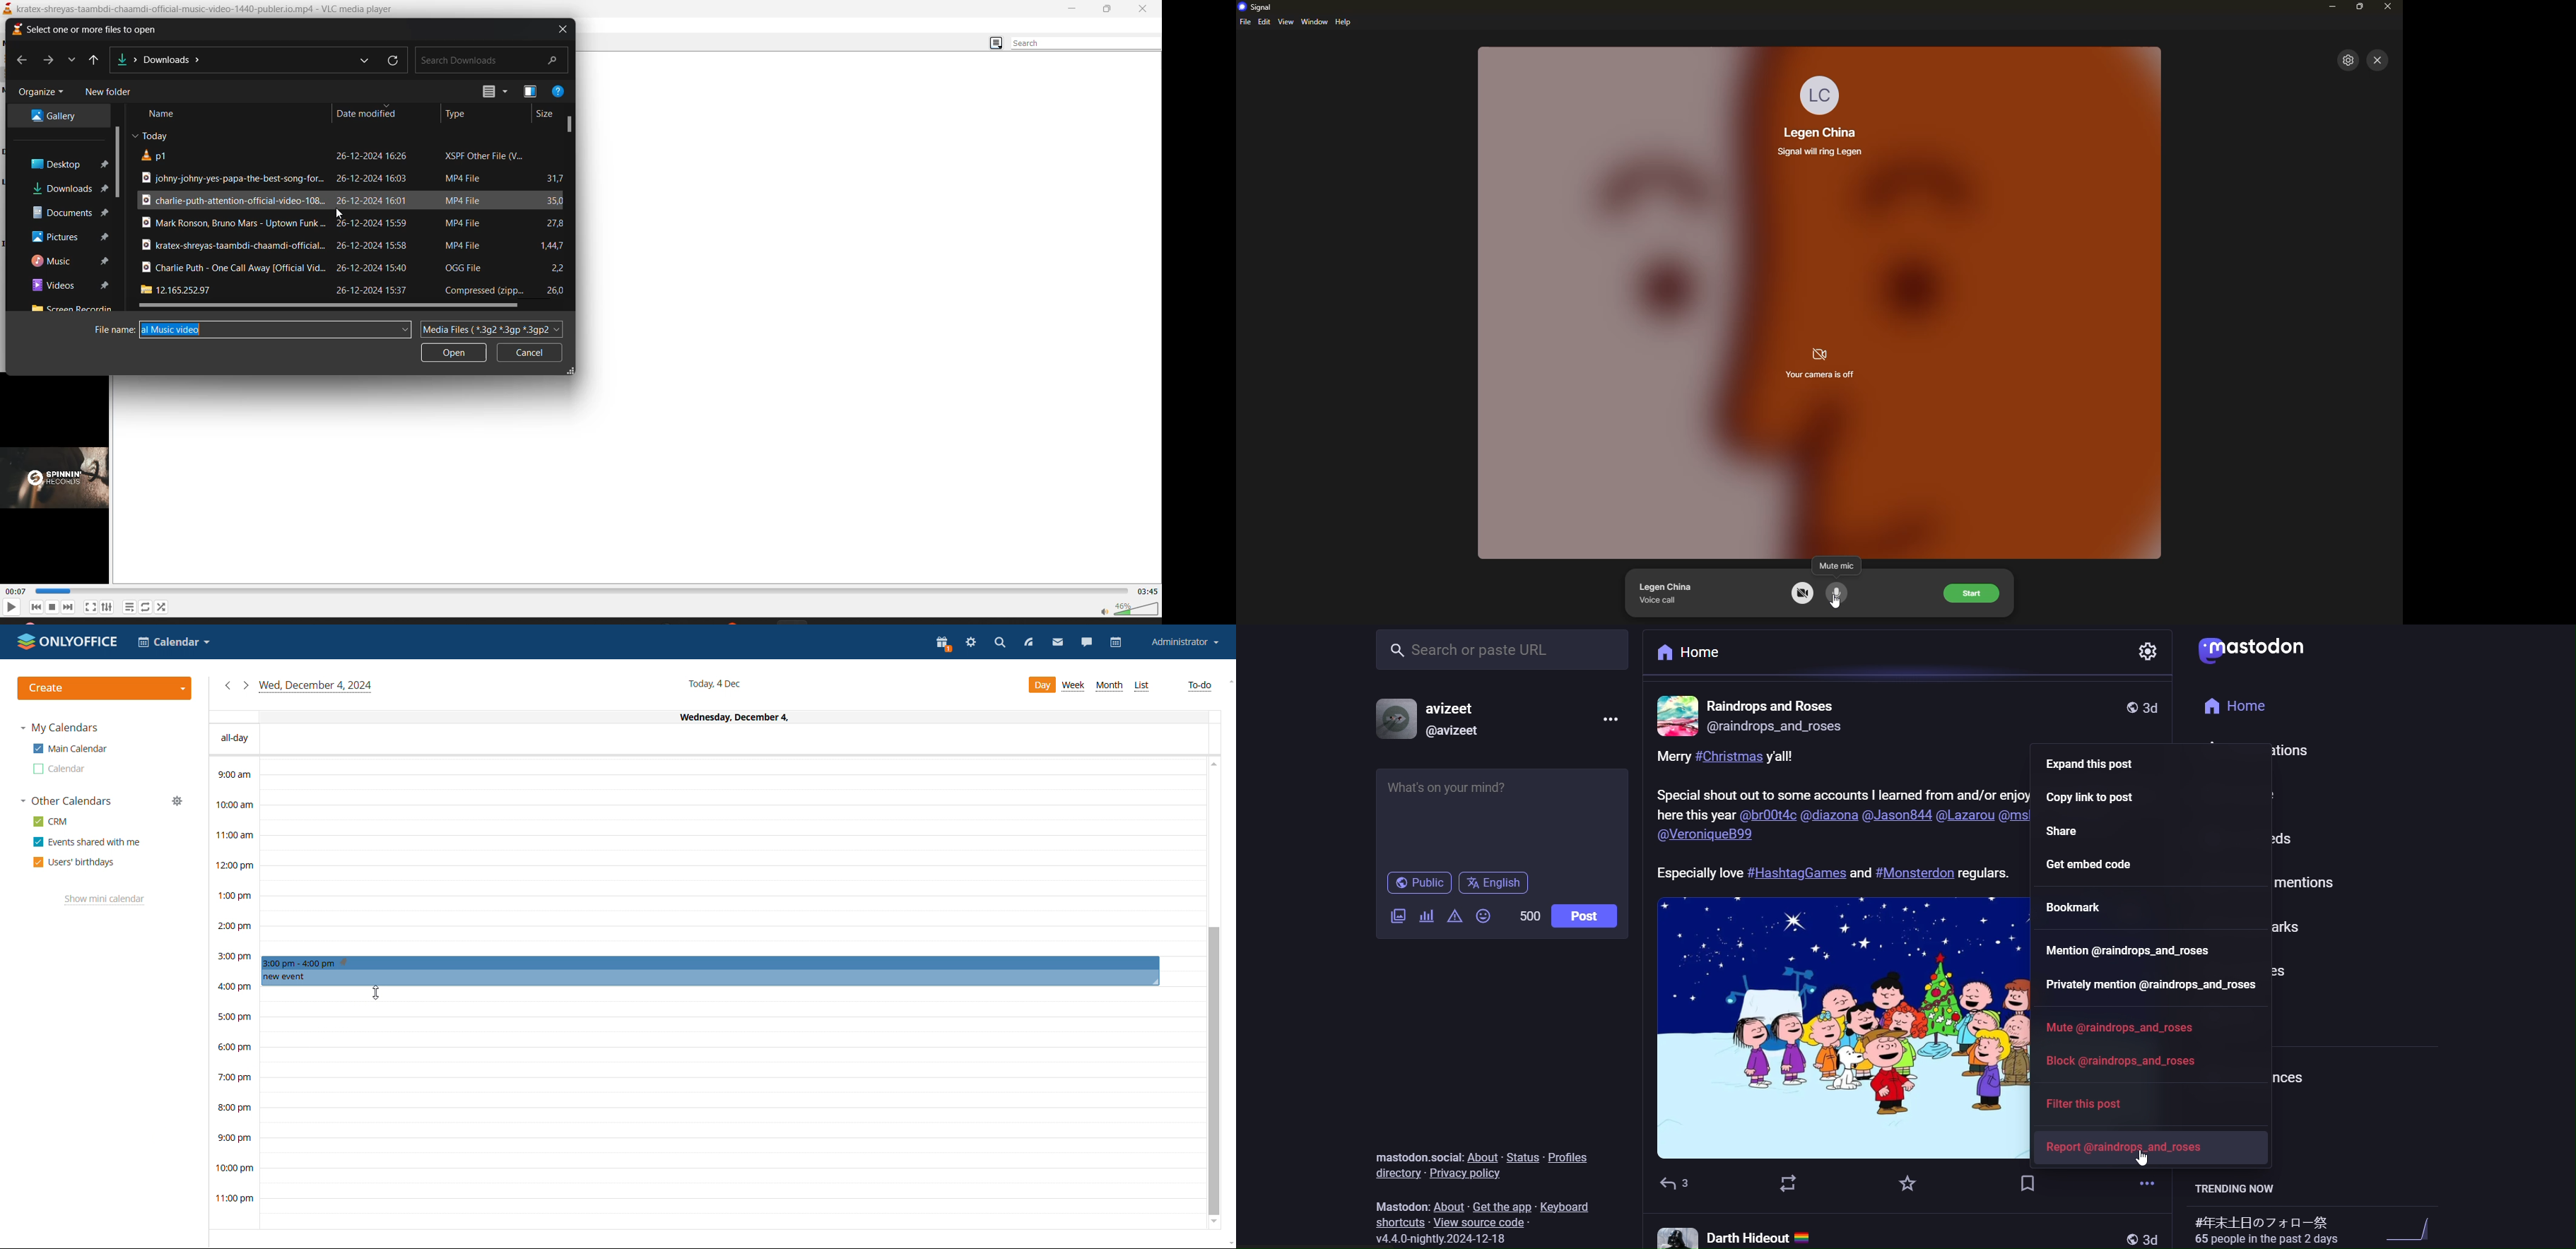  What do you see at coordinates (1821, 363) in the screenshot?
I see `camera is off` at bounding box center [1821, 363].